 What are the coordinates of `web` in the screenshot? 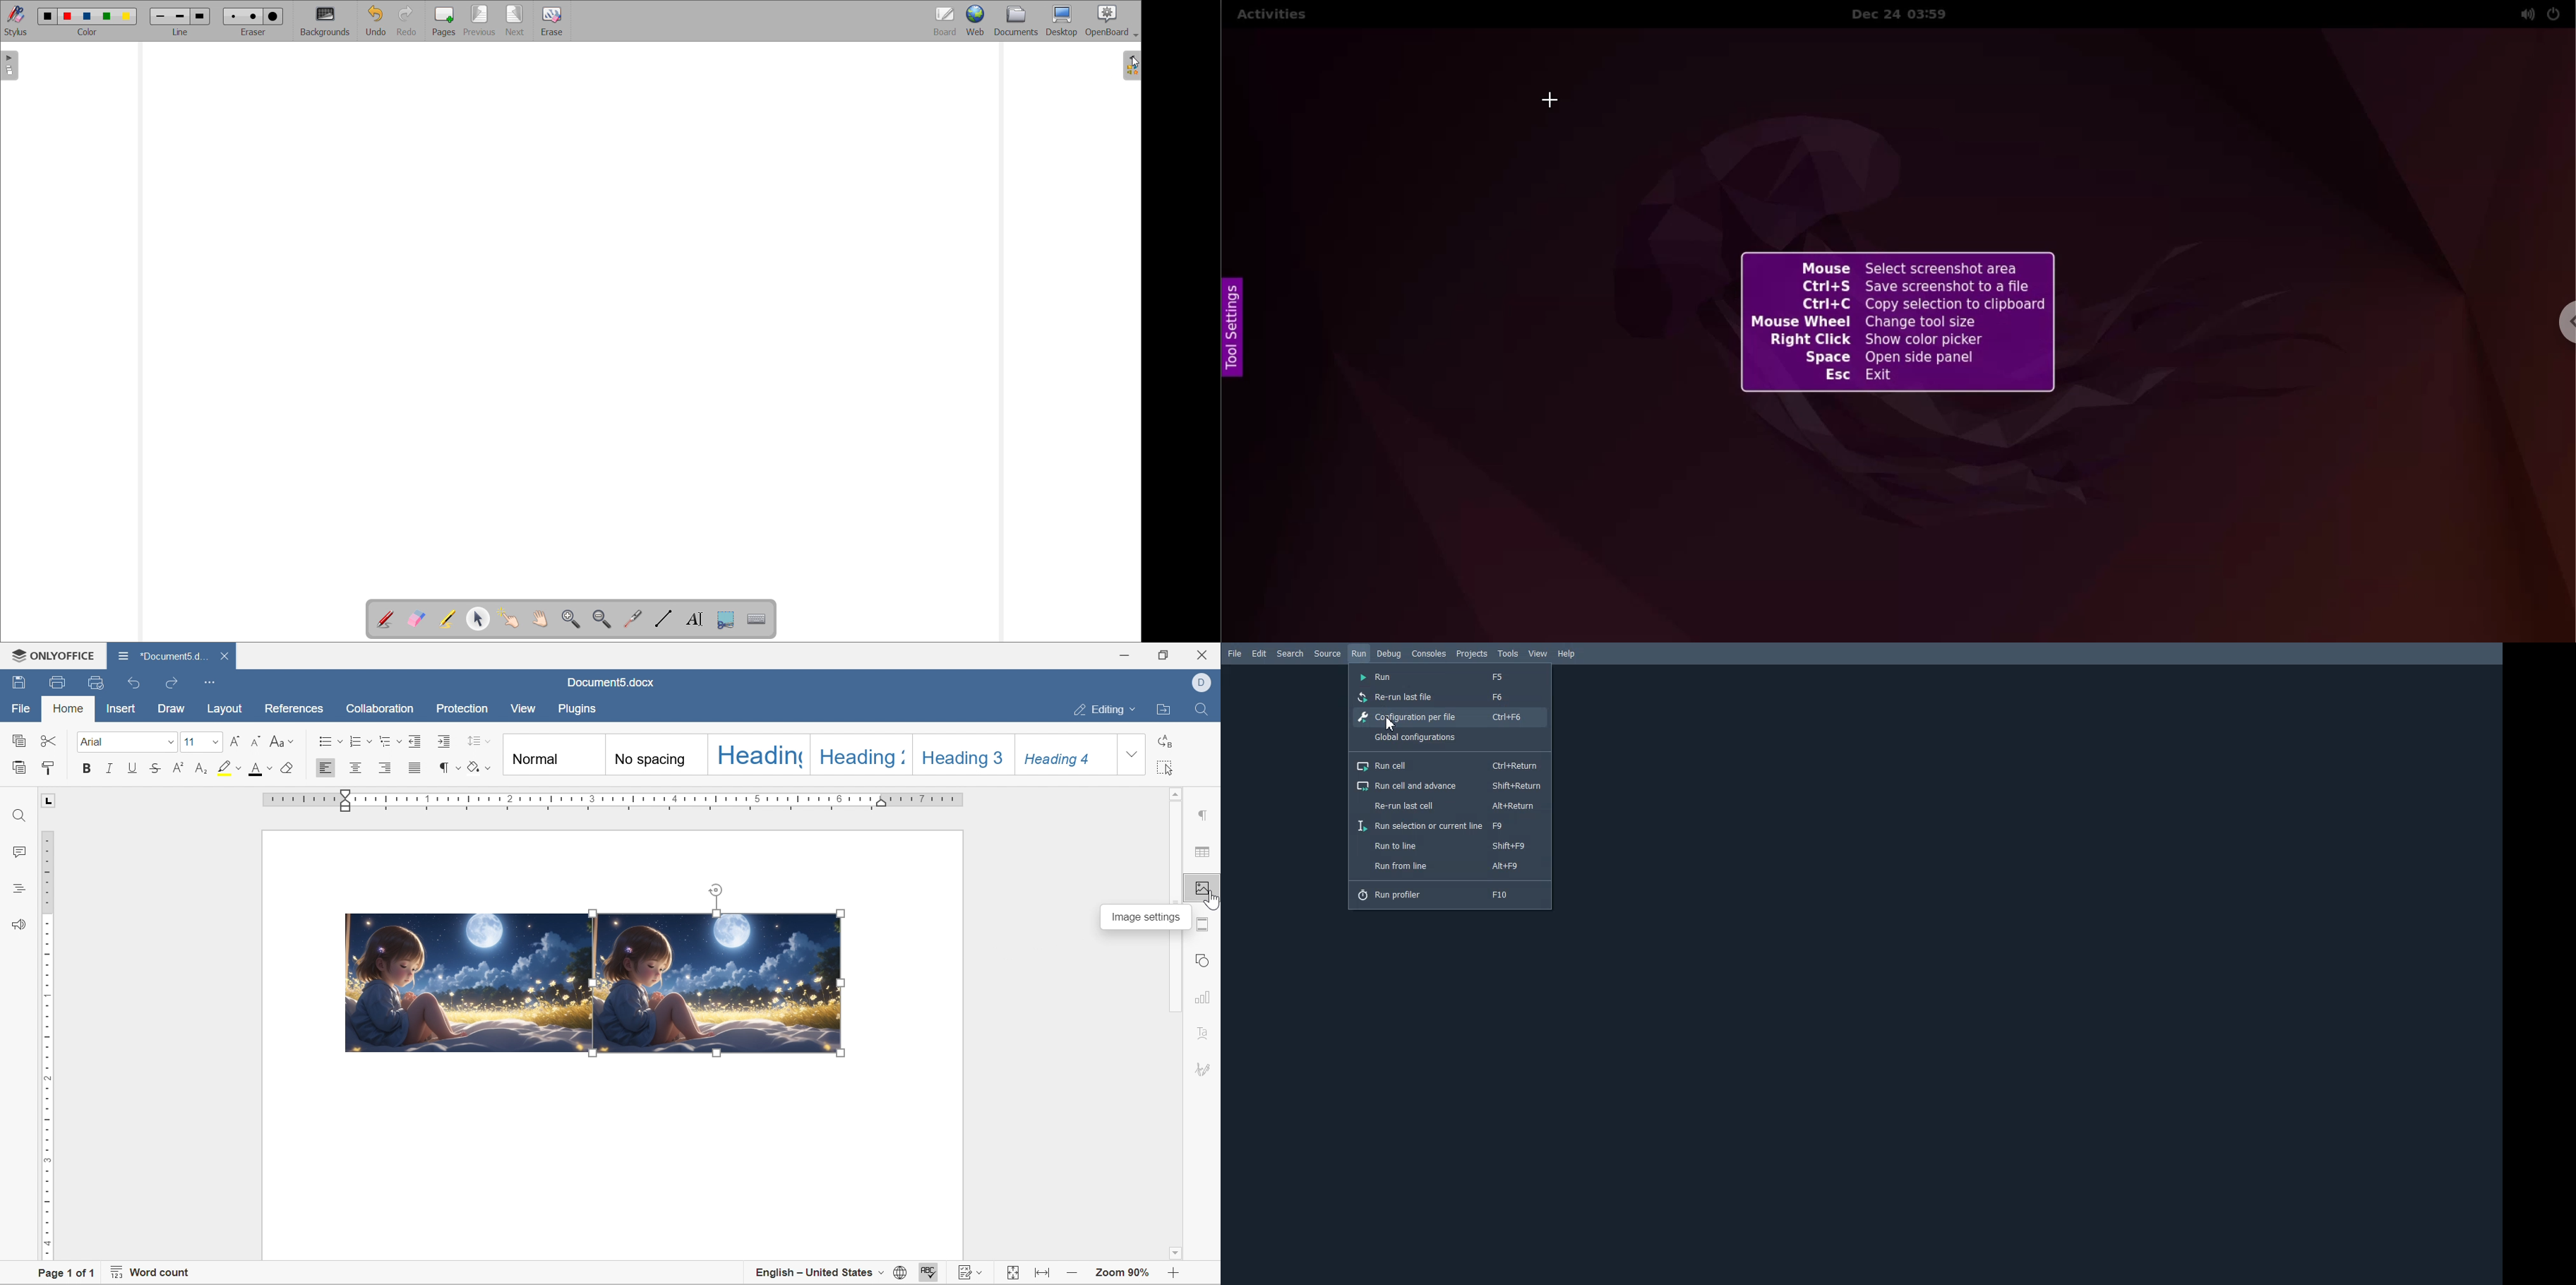 It's located at (976, 21).